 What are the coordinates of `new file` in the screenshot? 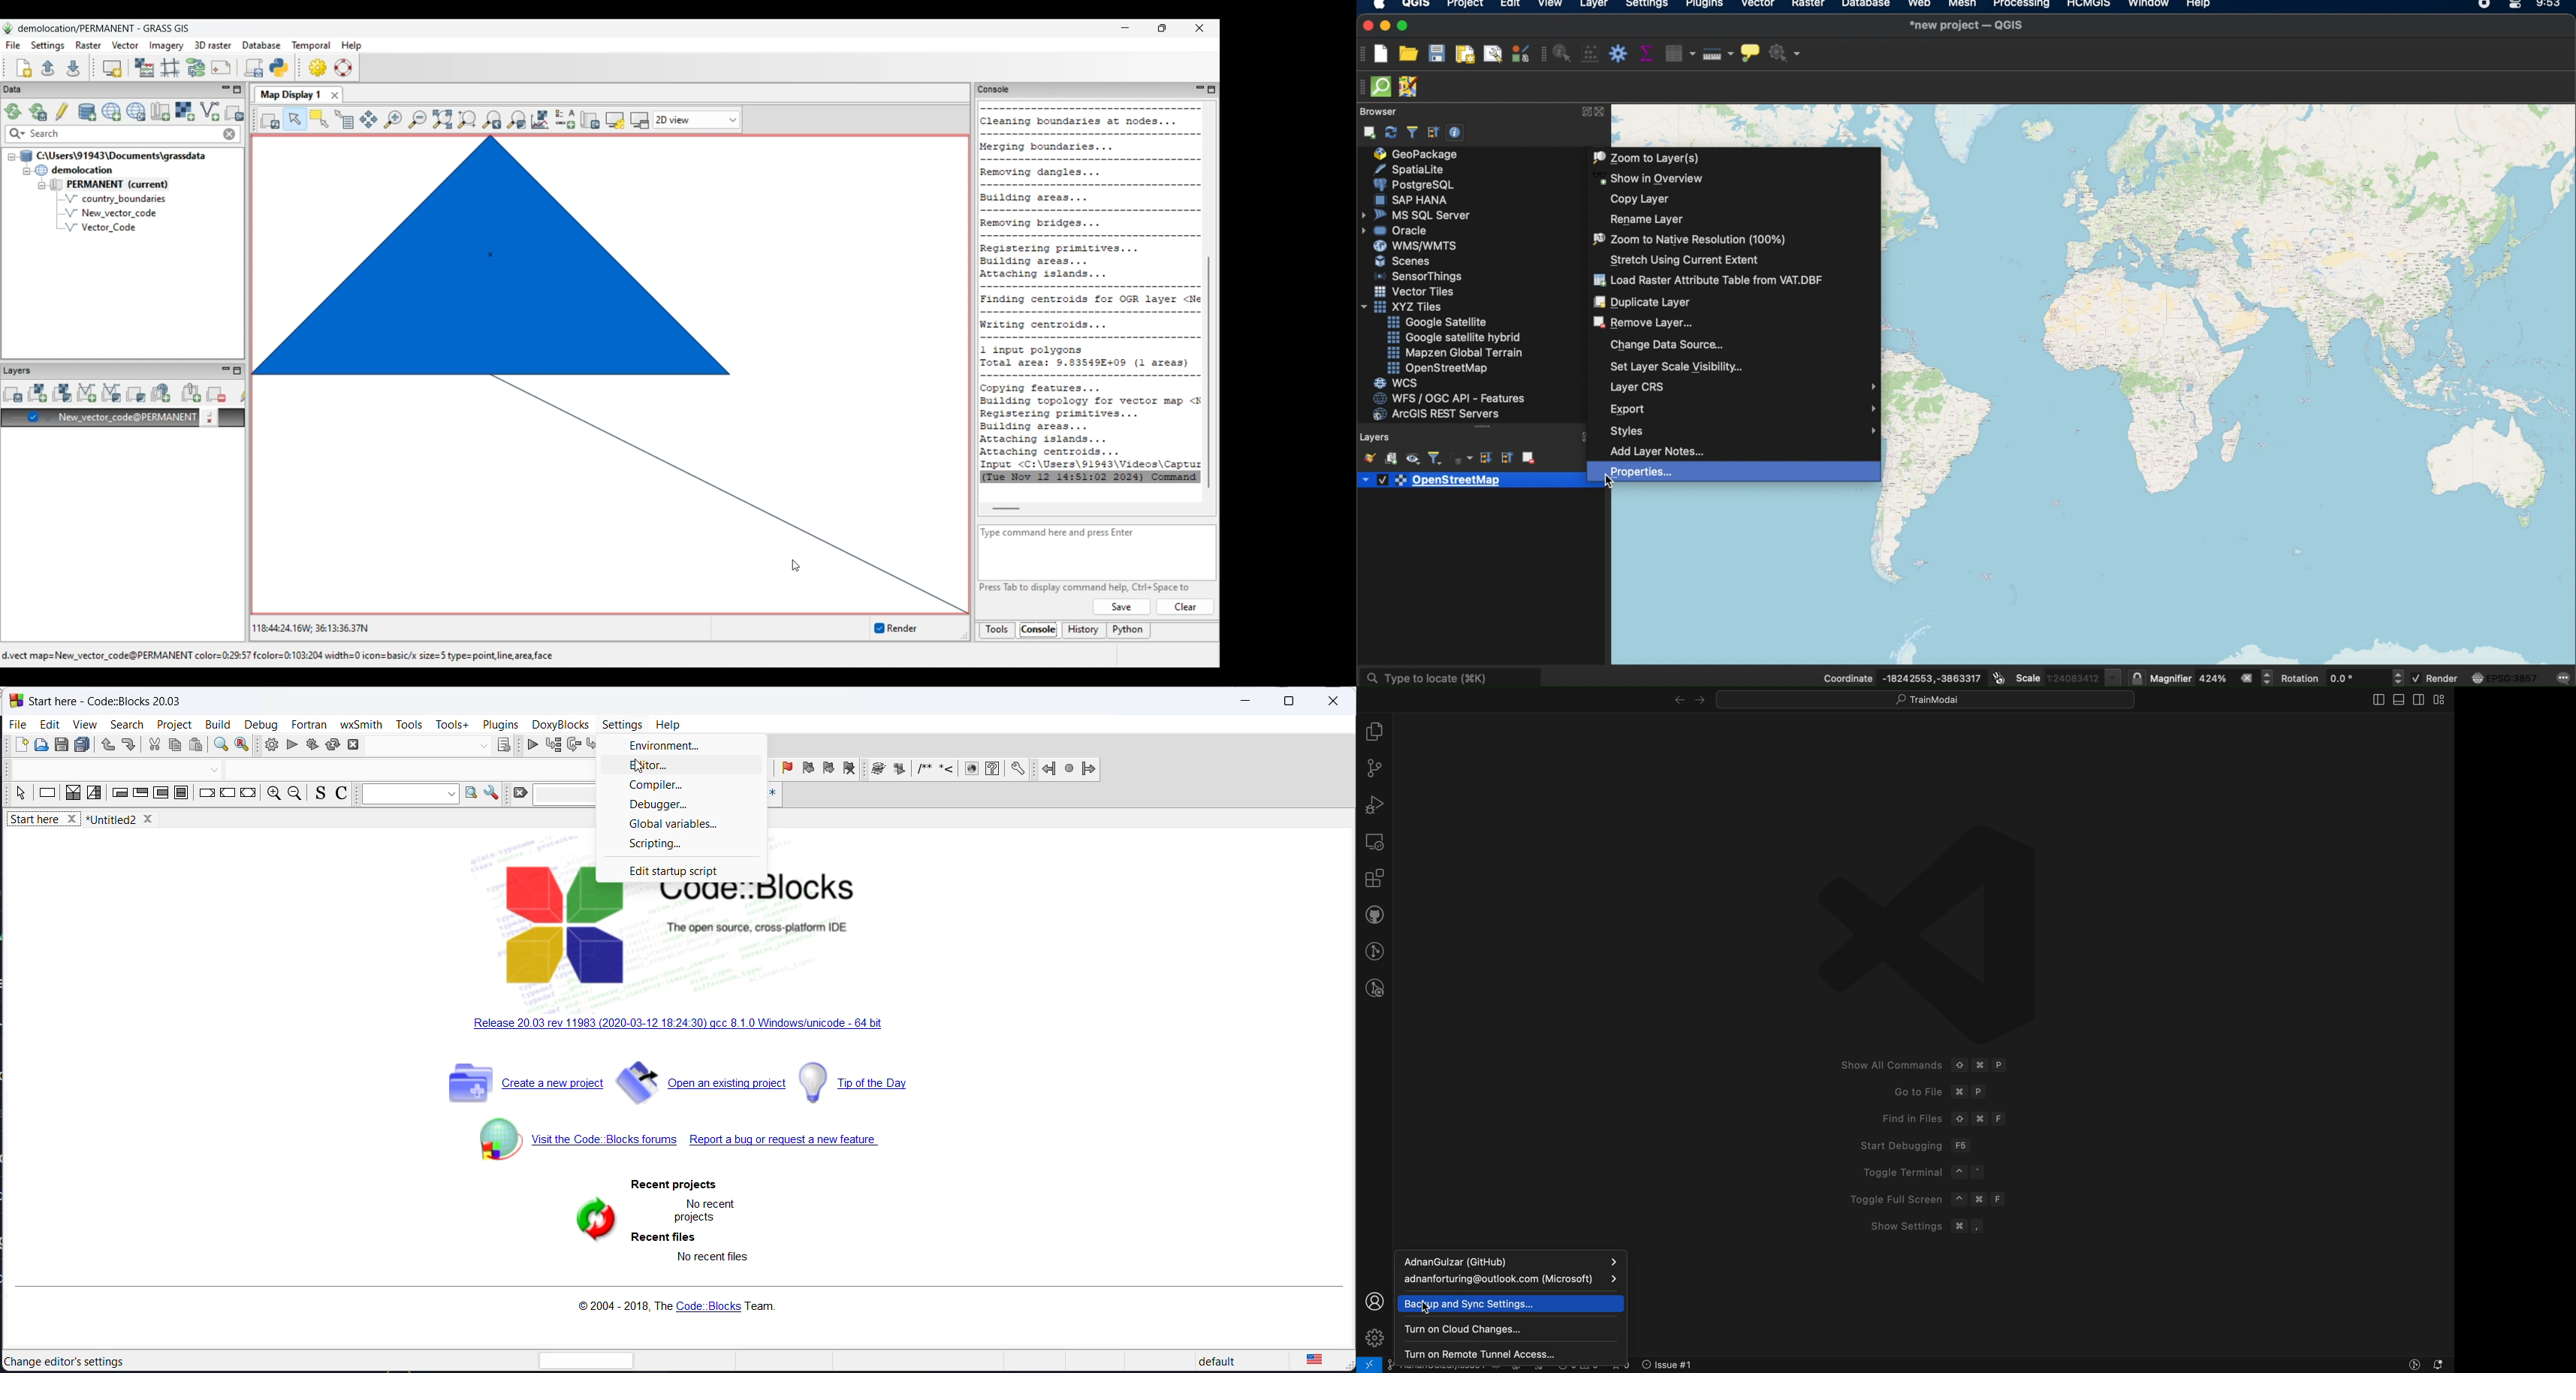 It's located at (22, 748).